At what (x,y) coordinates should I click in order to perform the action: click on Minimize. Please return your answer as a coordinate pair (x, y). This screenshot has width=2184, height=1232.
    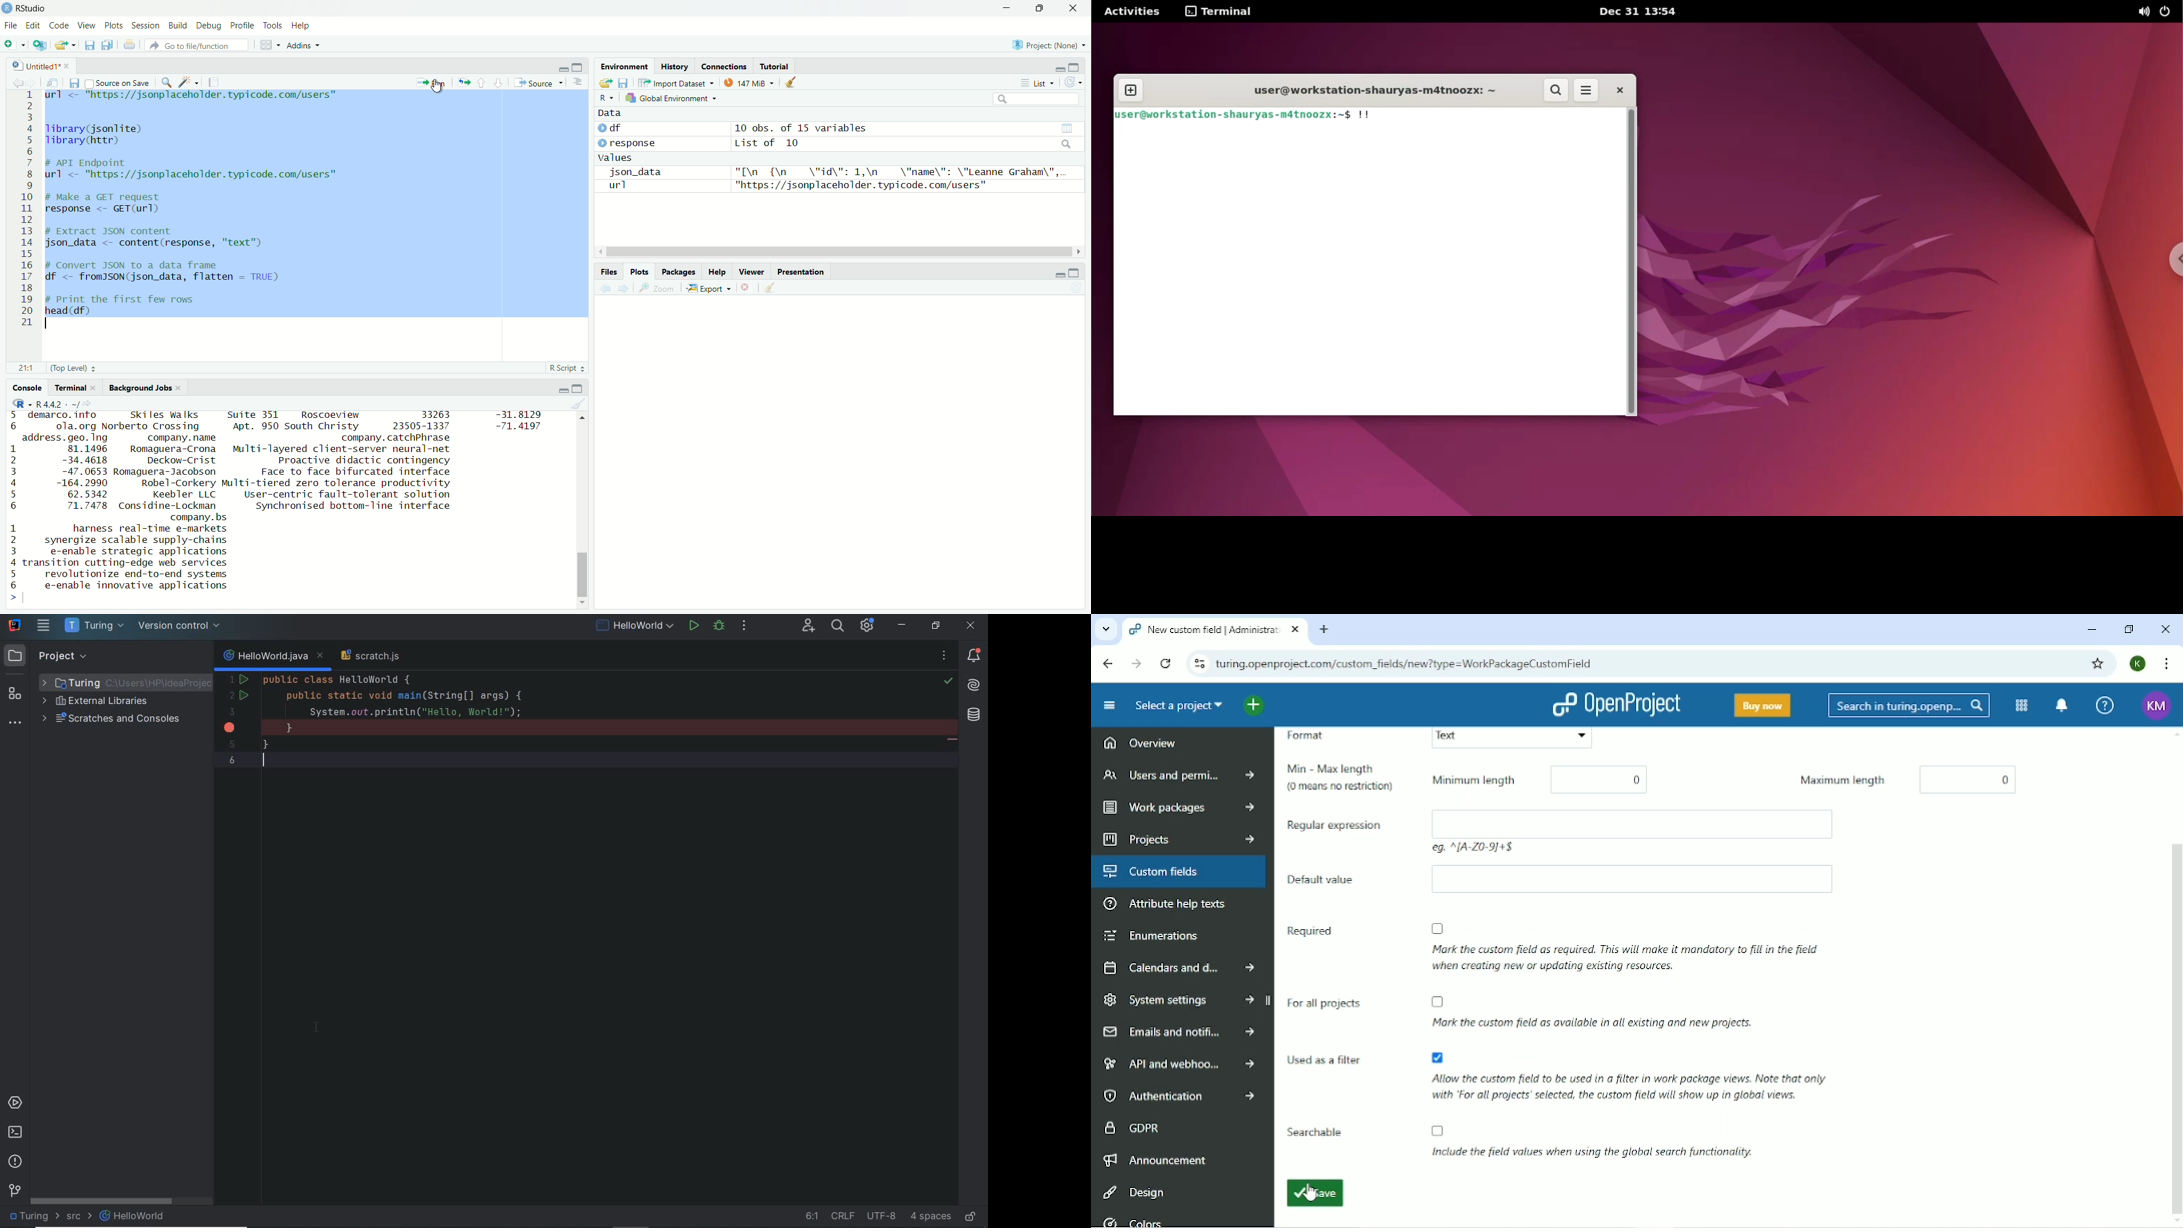
    Looking at the image, I should click on (1010, 9).